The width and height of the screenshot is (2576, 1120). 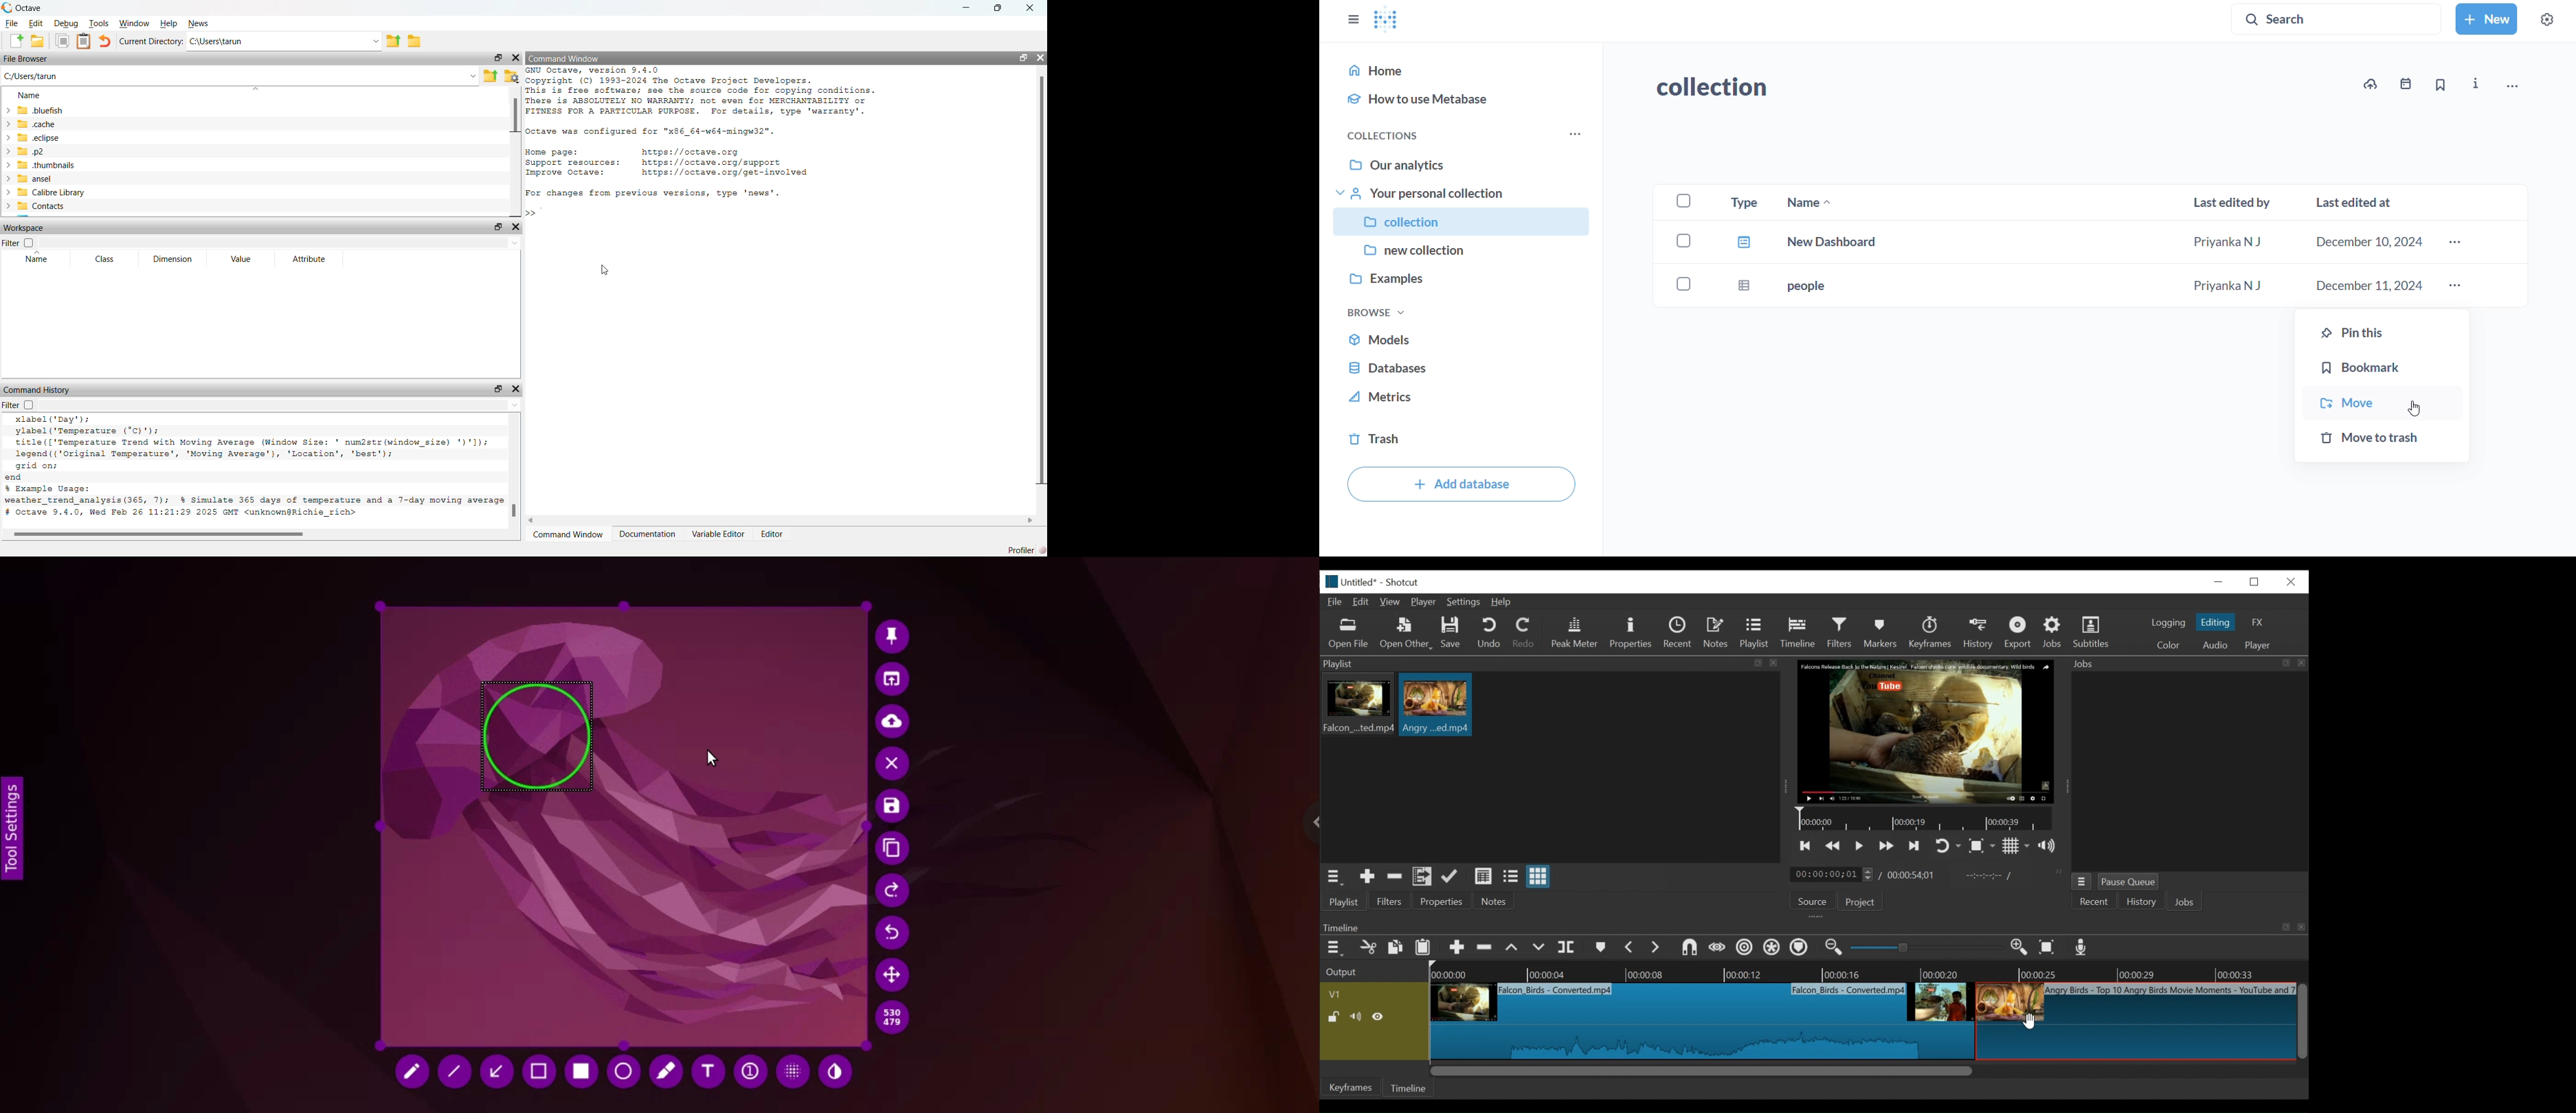 What do you see at coordinates (1343, 902) in the screenshot?
I see `playlist` at bounding box center [1343, 902].